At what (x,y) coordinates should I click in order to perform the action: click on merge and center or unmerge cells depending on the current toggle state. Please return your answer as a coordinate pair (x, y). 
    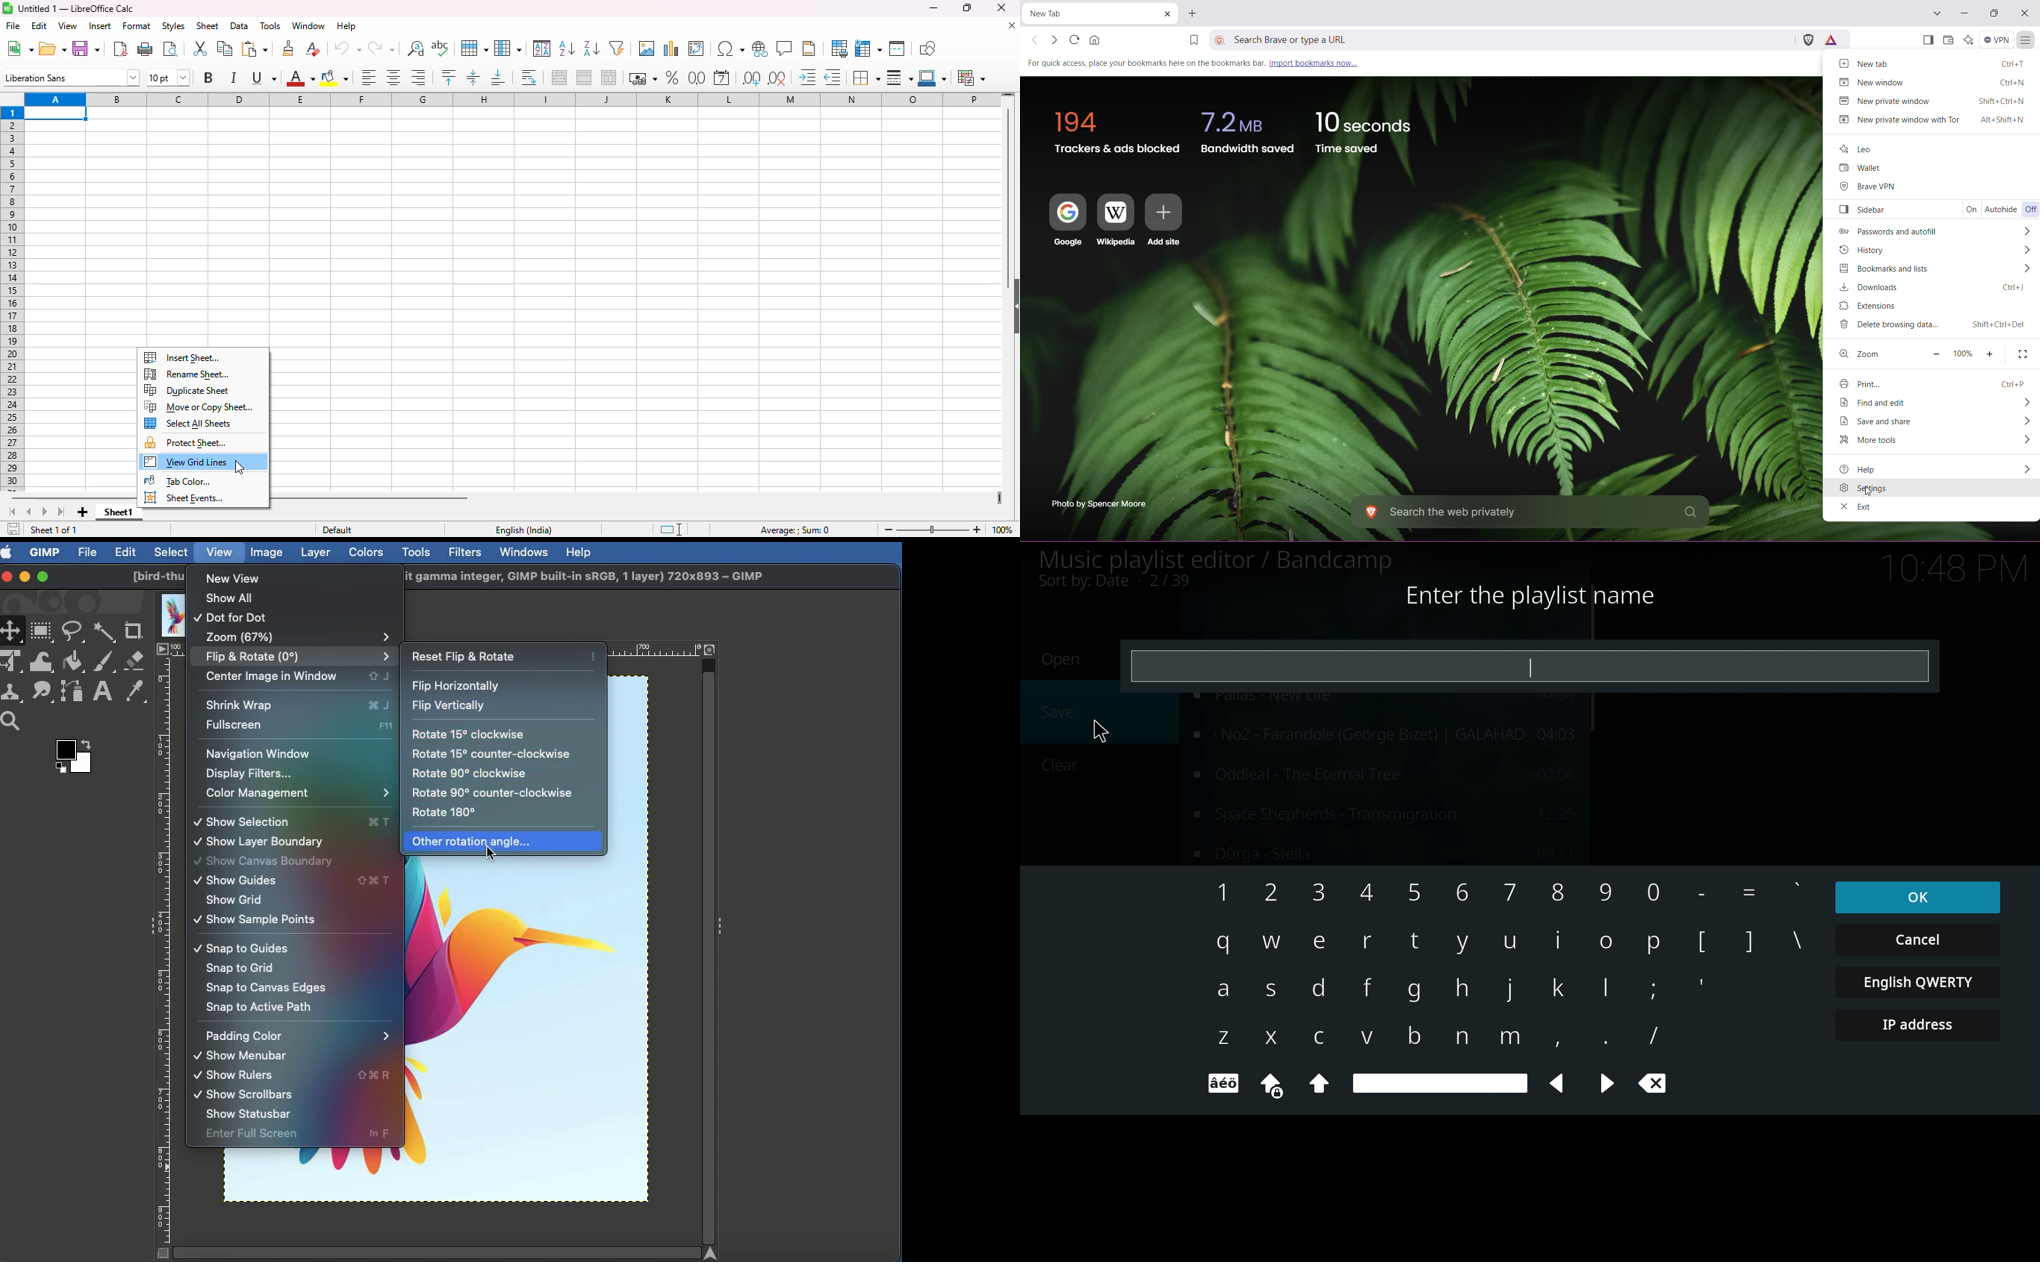
    Looking at the image, I should click on (560, 78).